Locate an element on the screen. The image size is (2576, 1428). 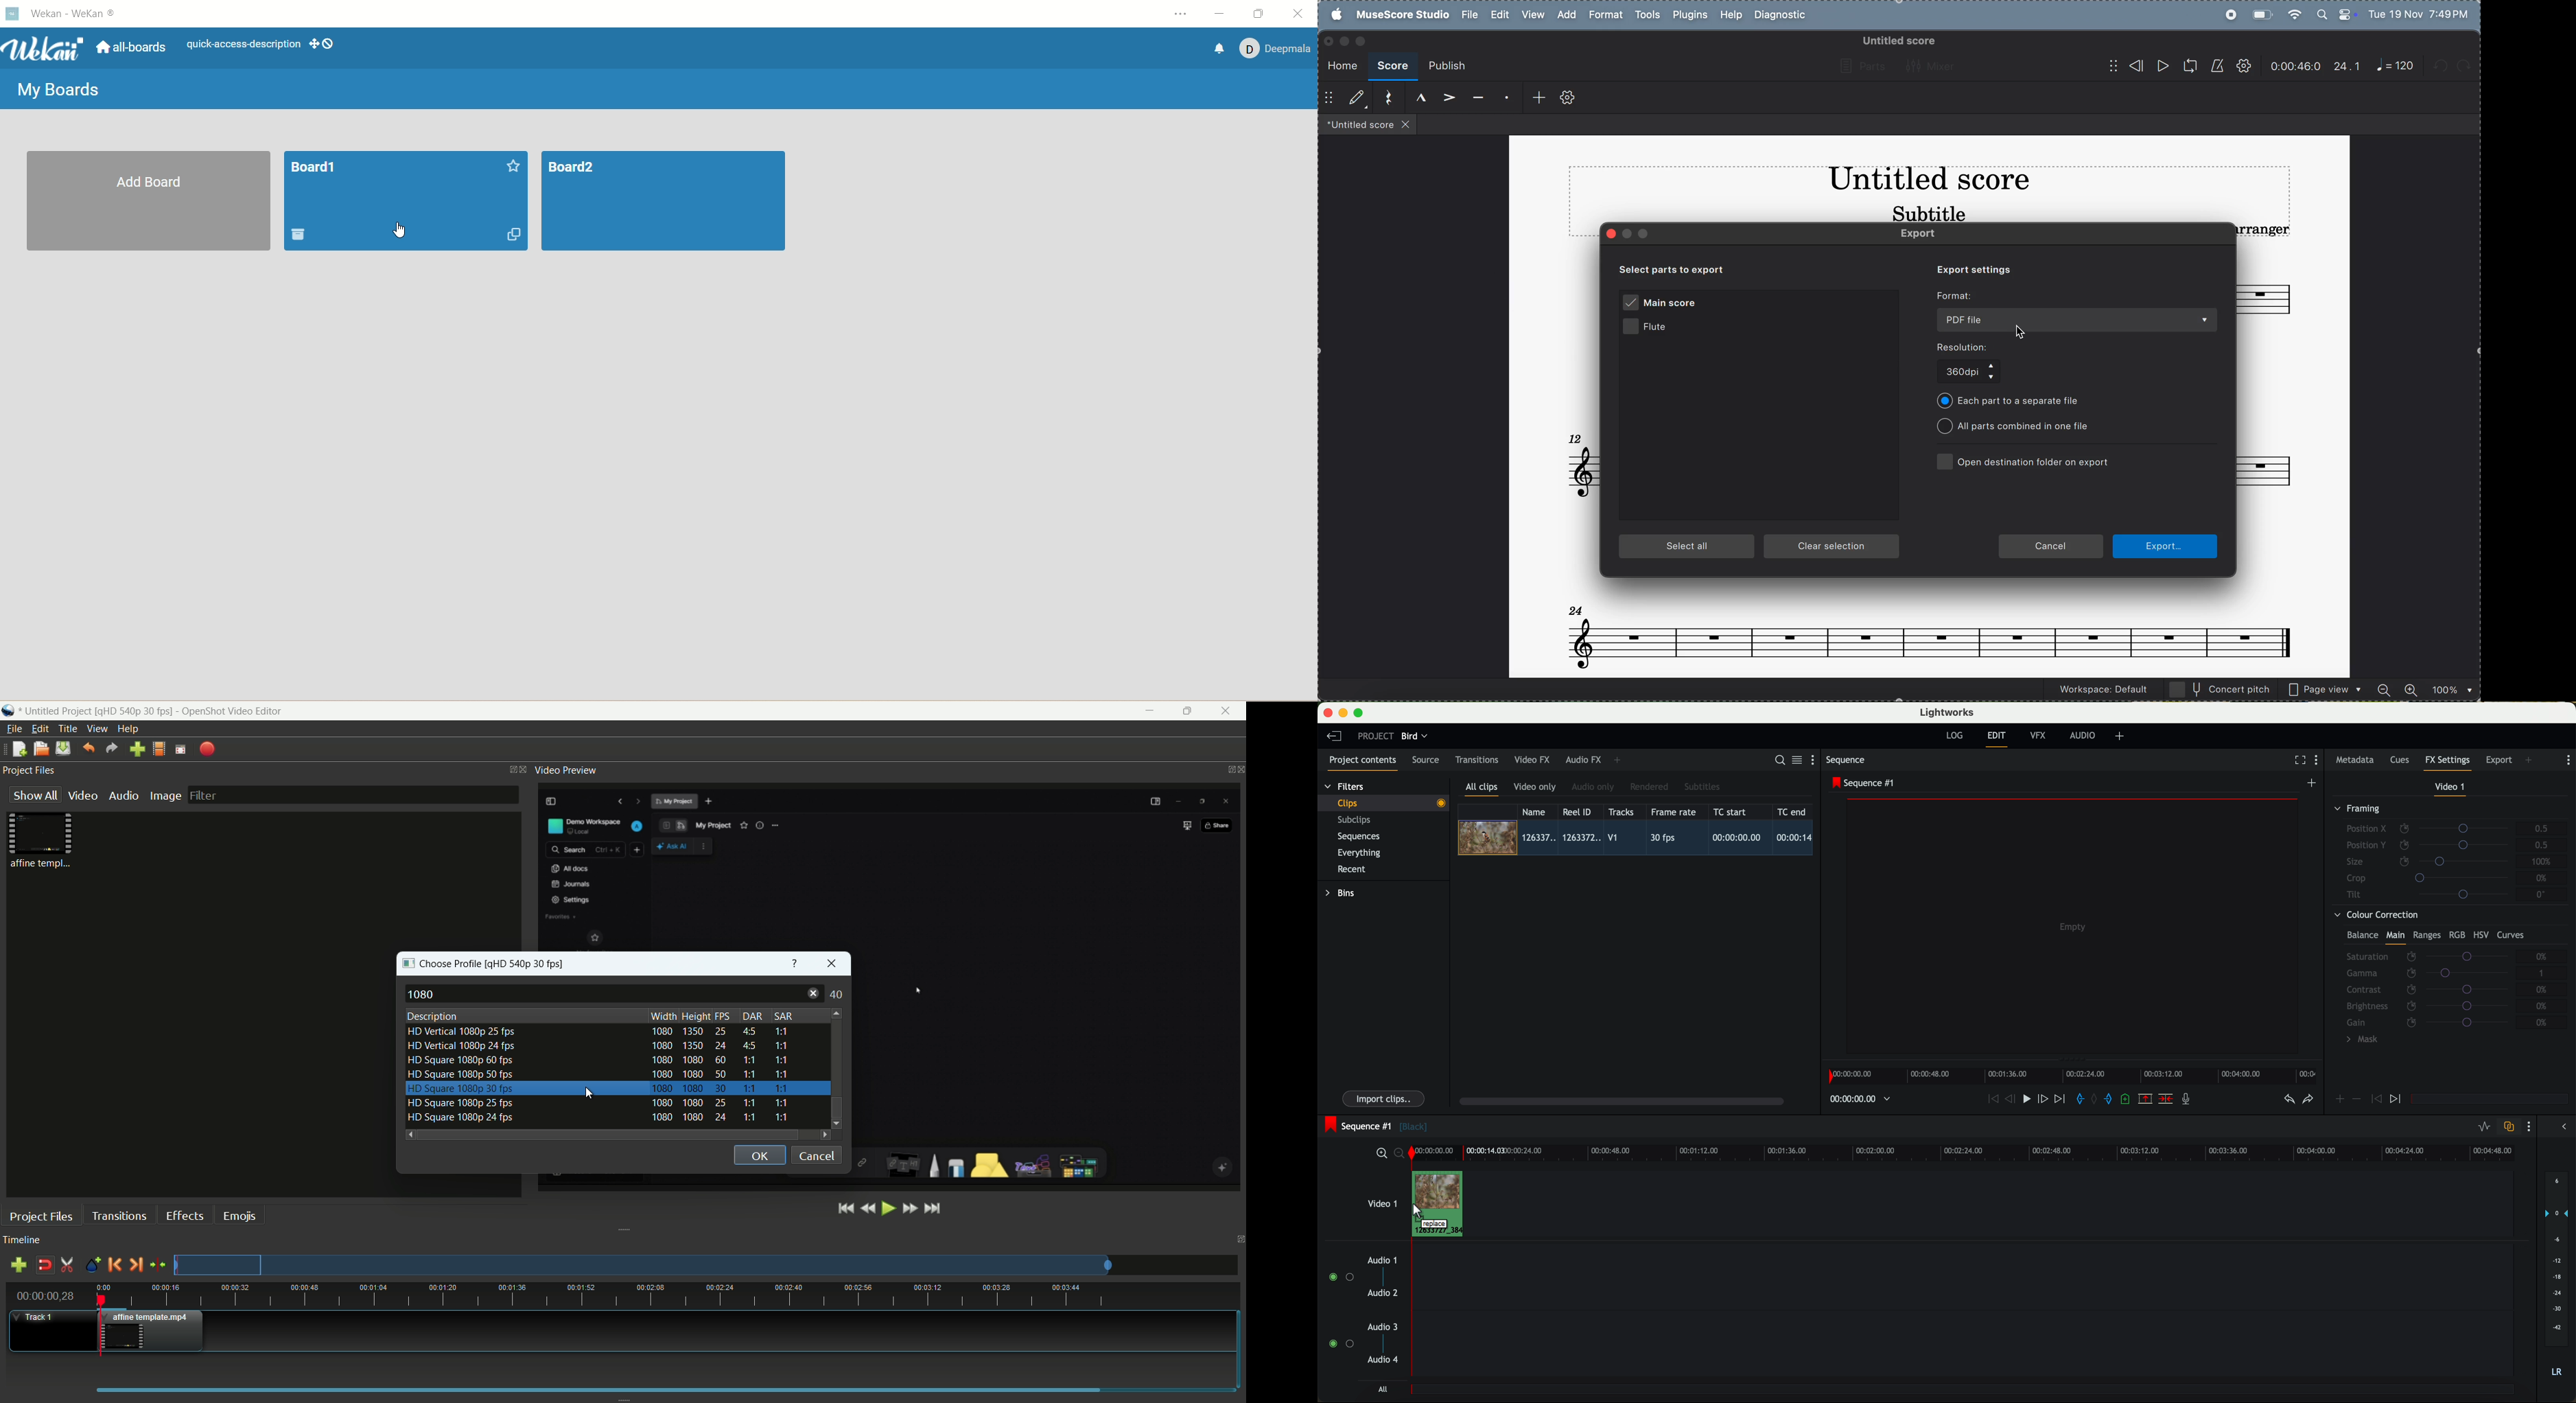
all clips is located at coordinates (1482, 790).